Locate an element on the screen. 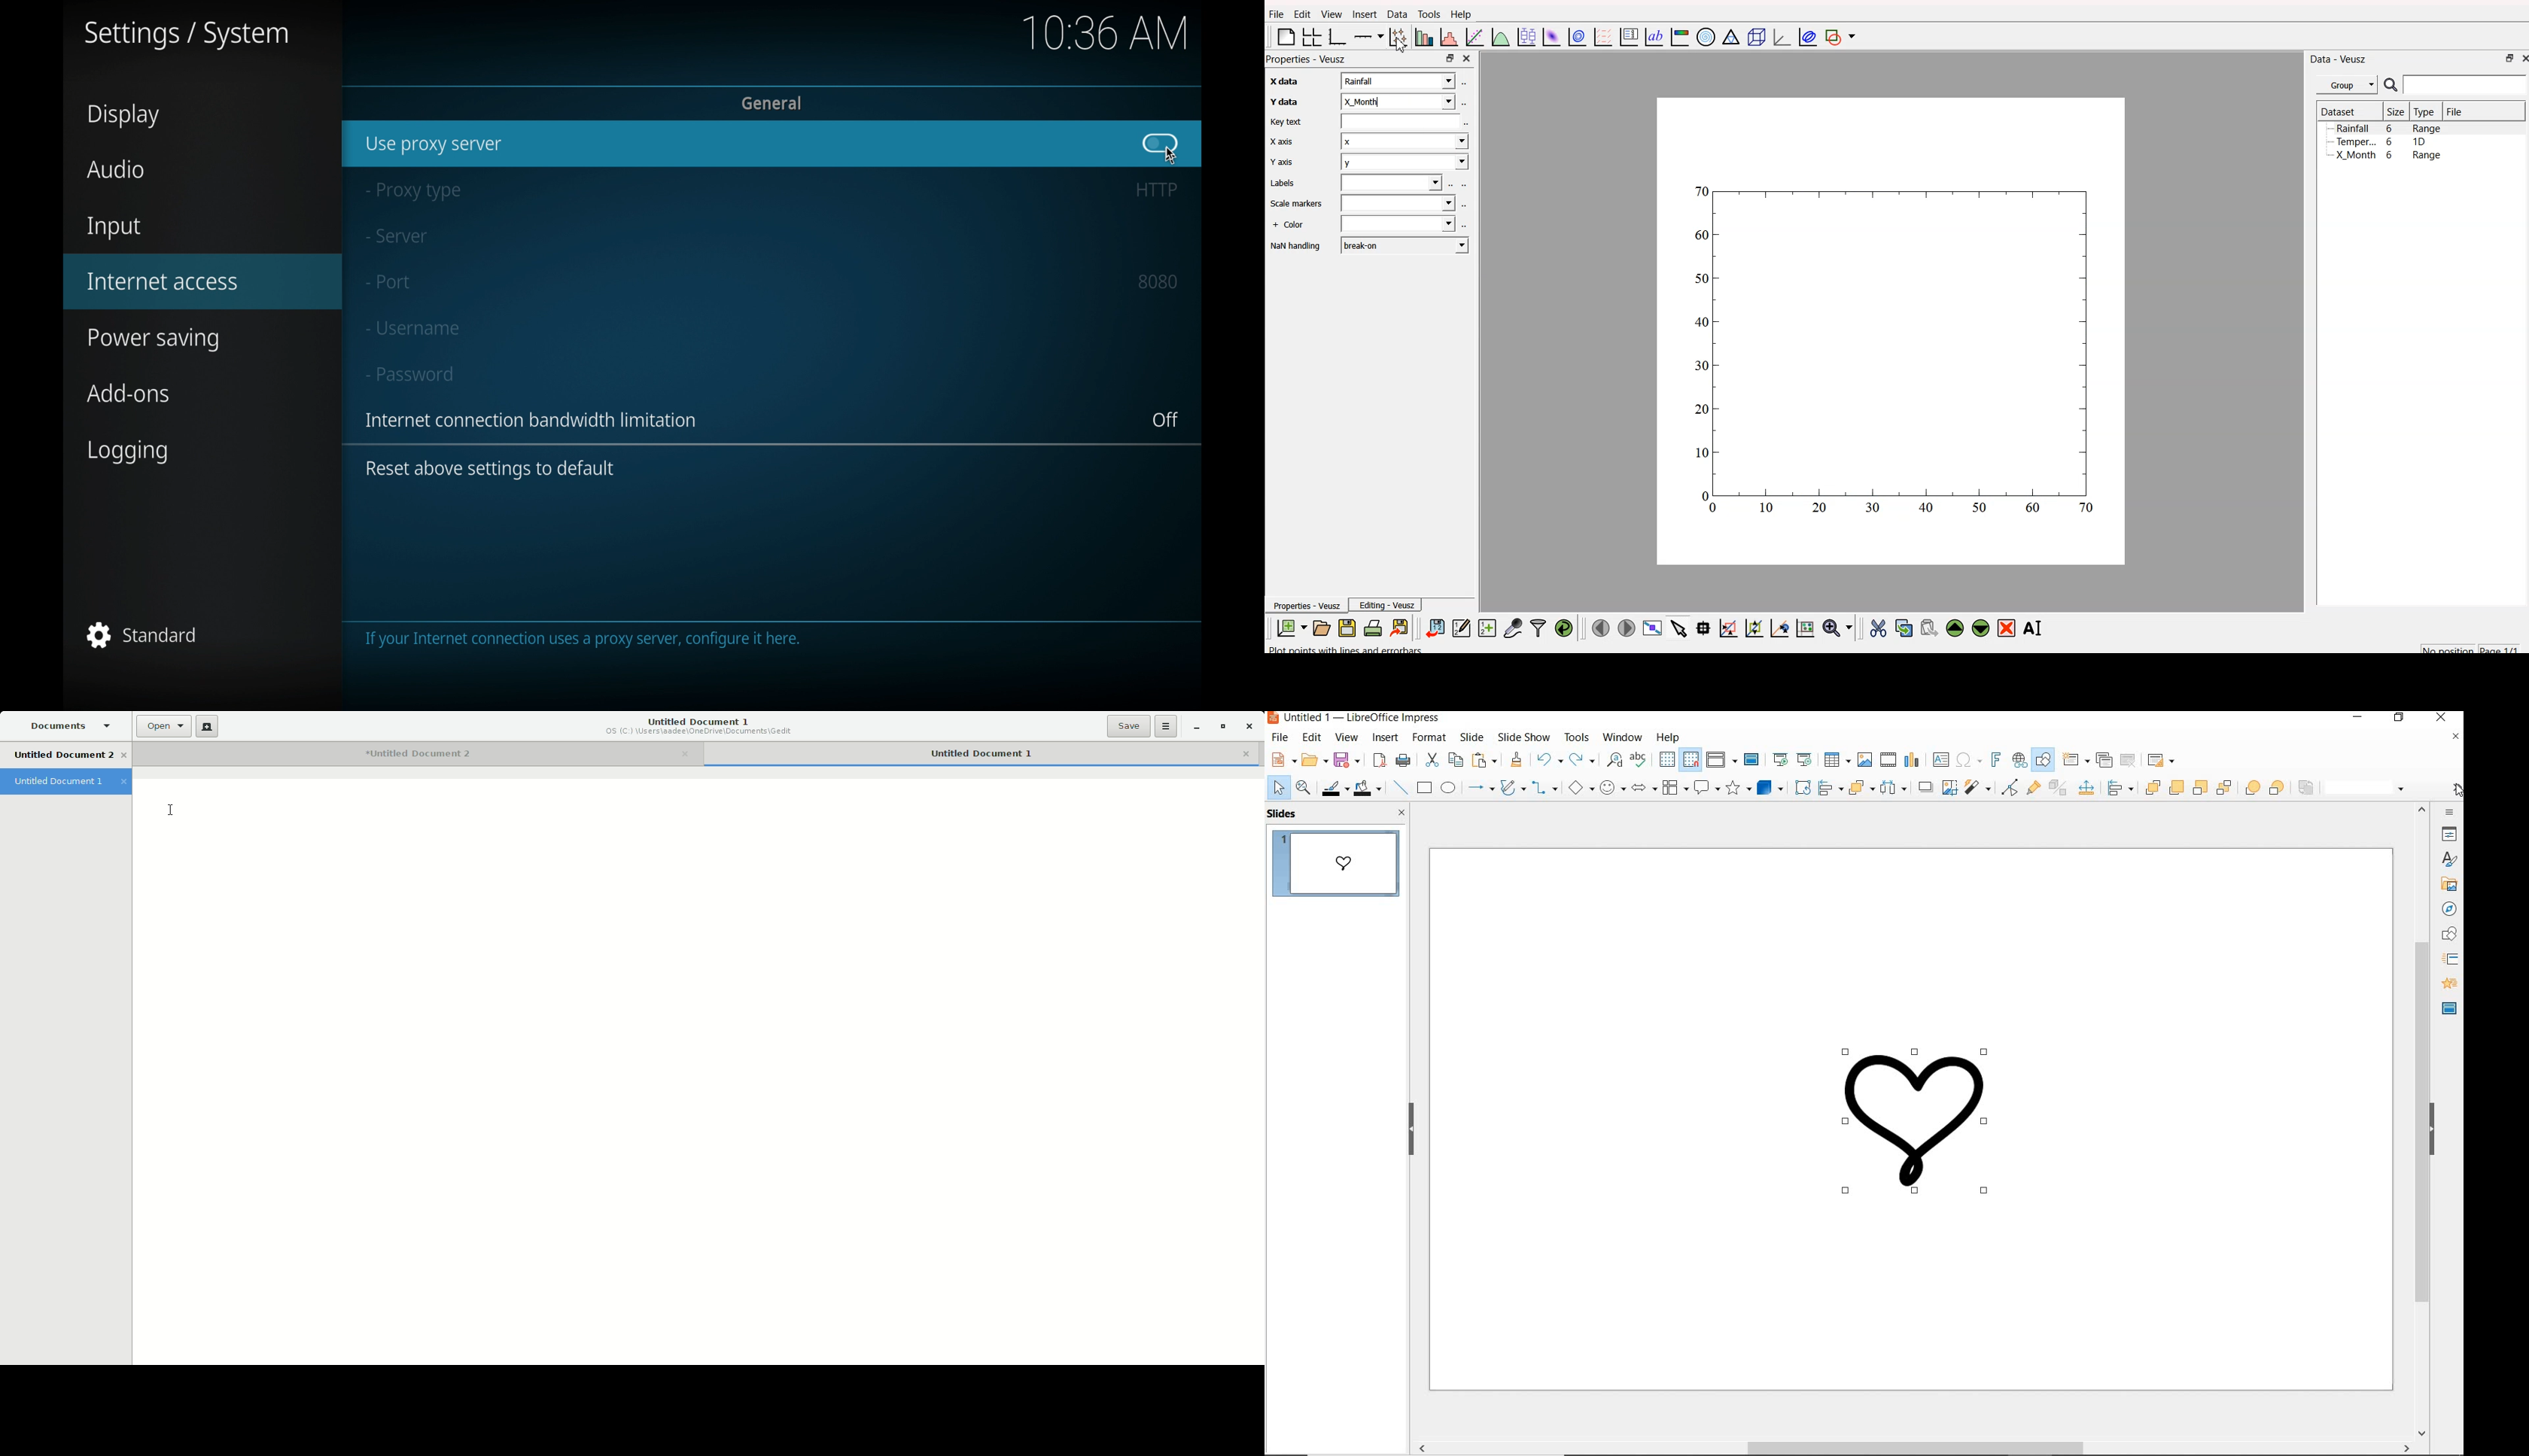  export to graphics format is located at coordinates (1401, 627).